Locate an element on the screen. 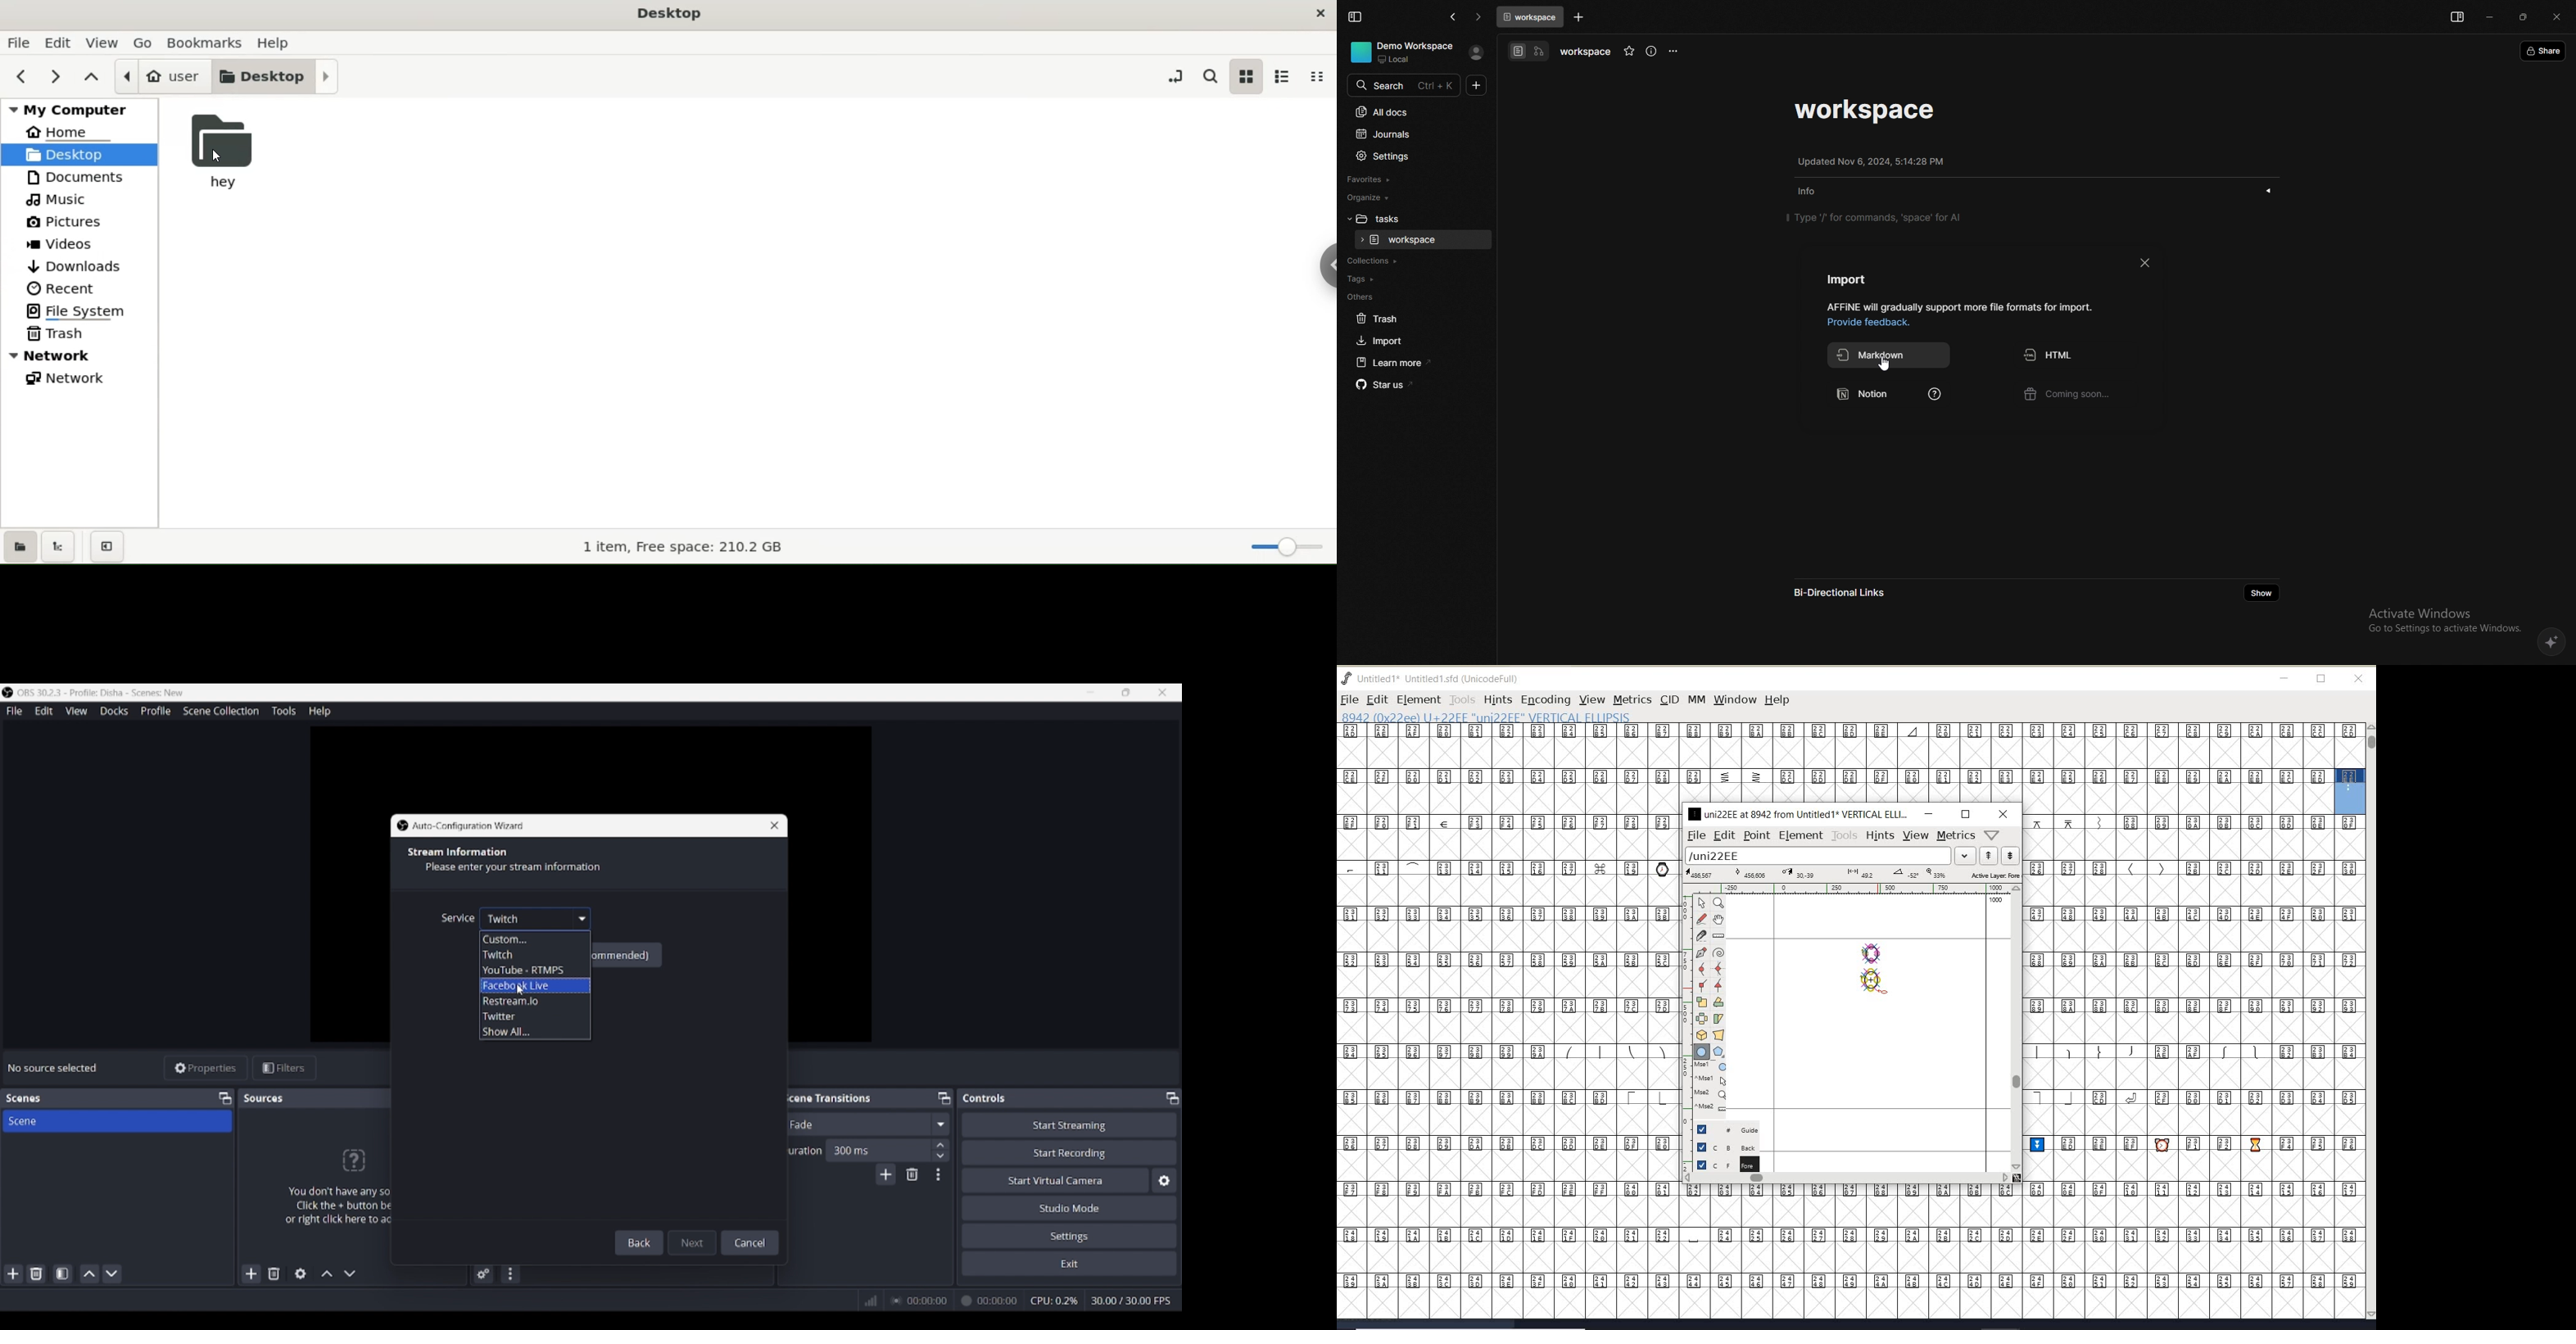 Image resolution: width=2576 pixels, height=1344 pixels. Panel title is located at coordinates (985, 1098).